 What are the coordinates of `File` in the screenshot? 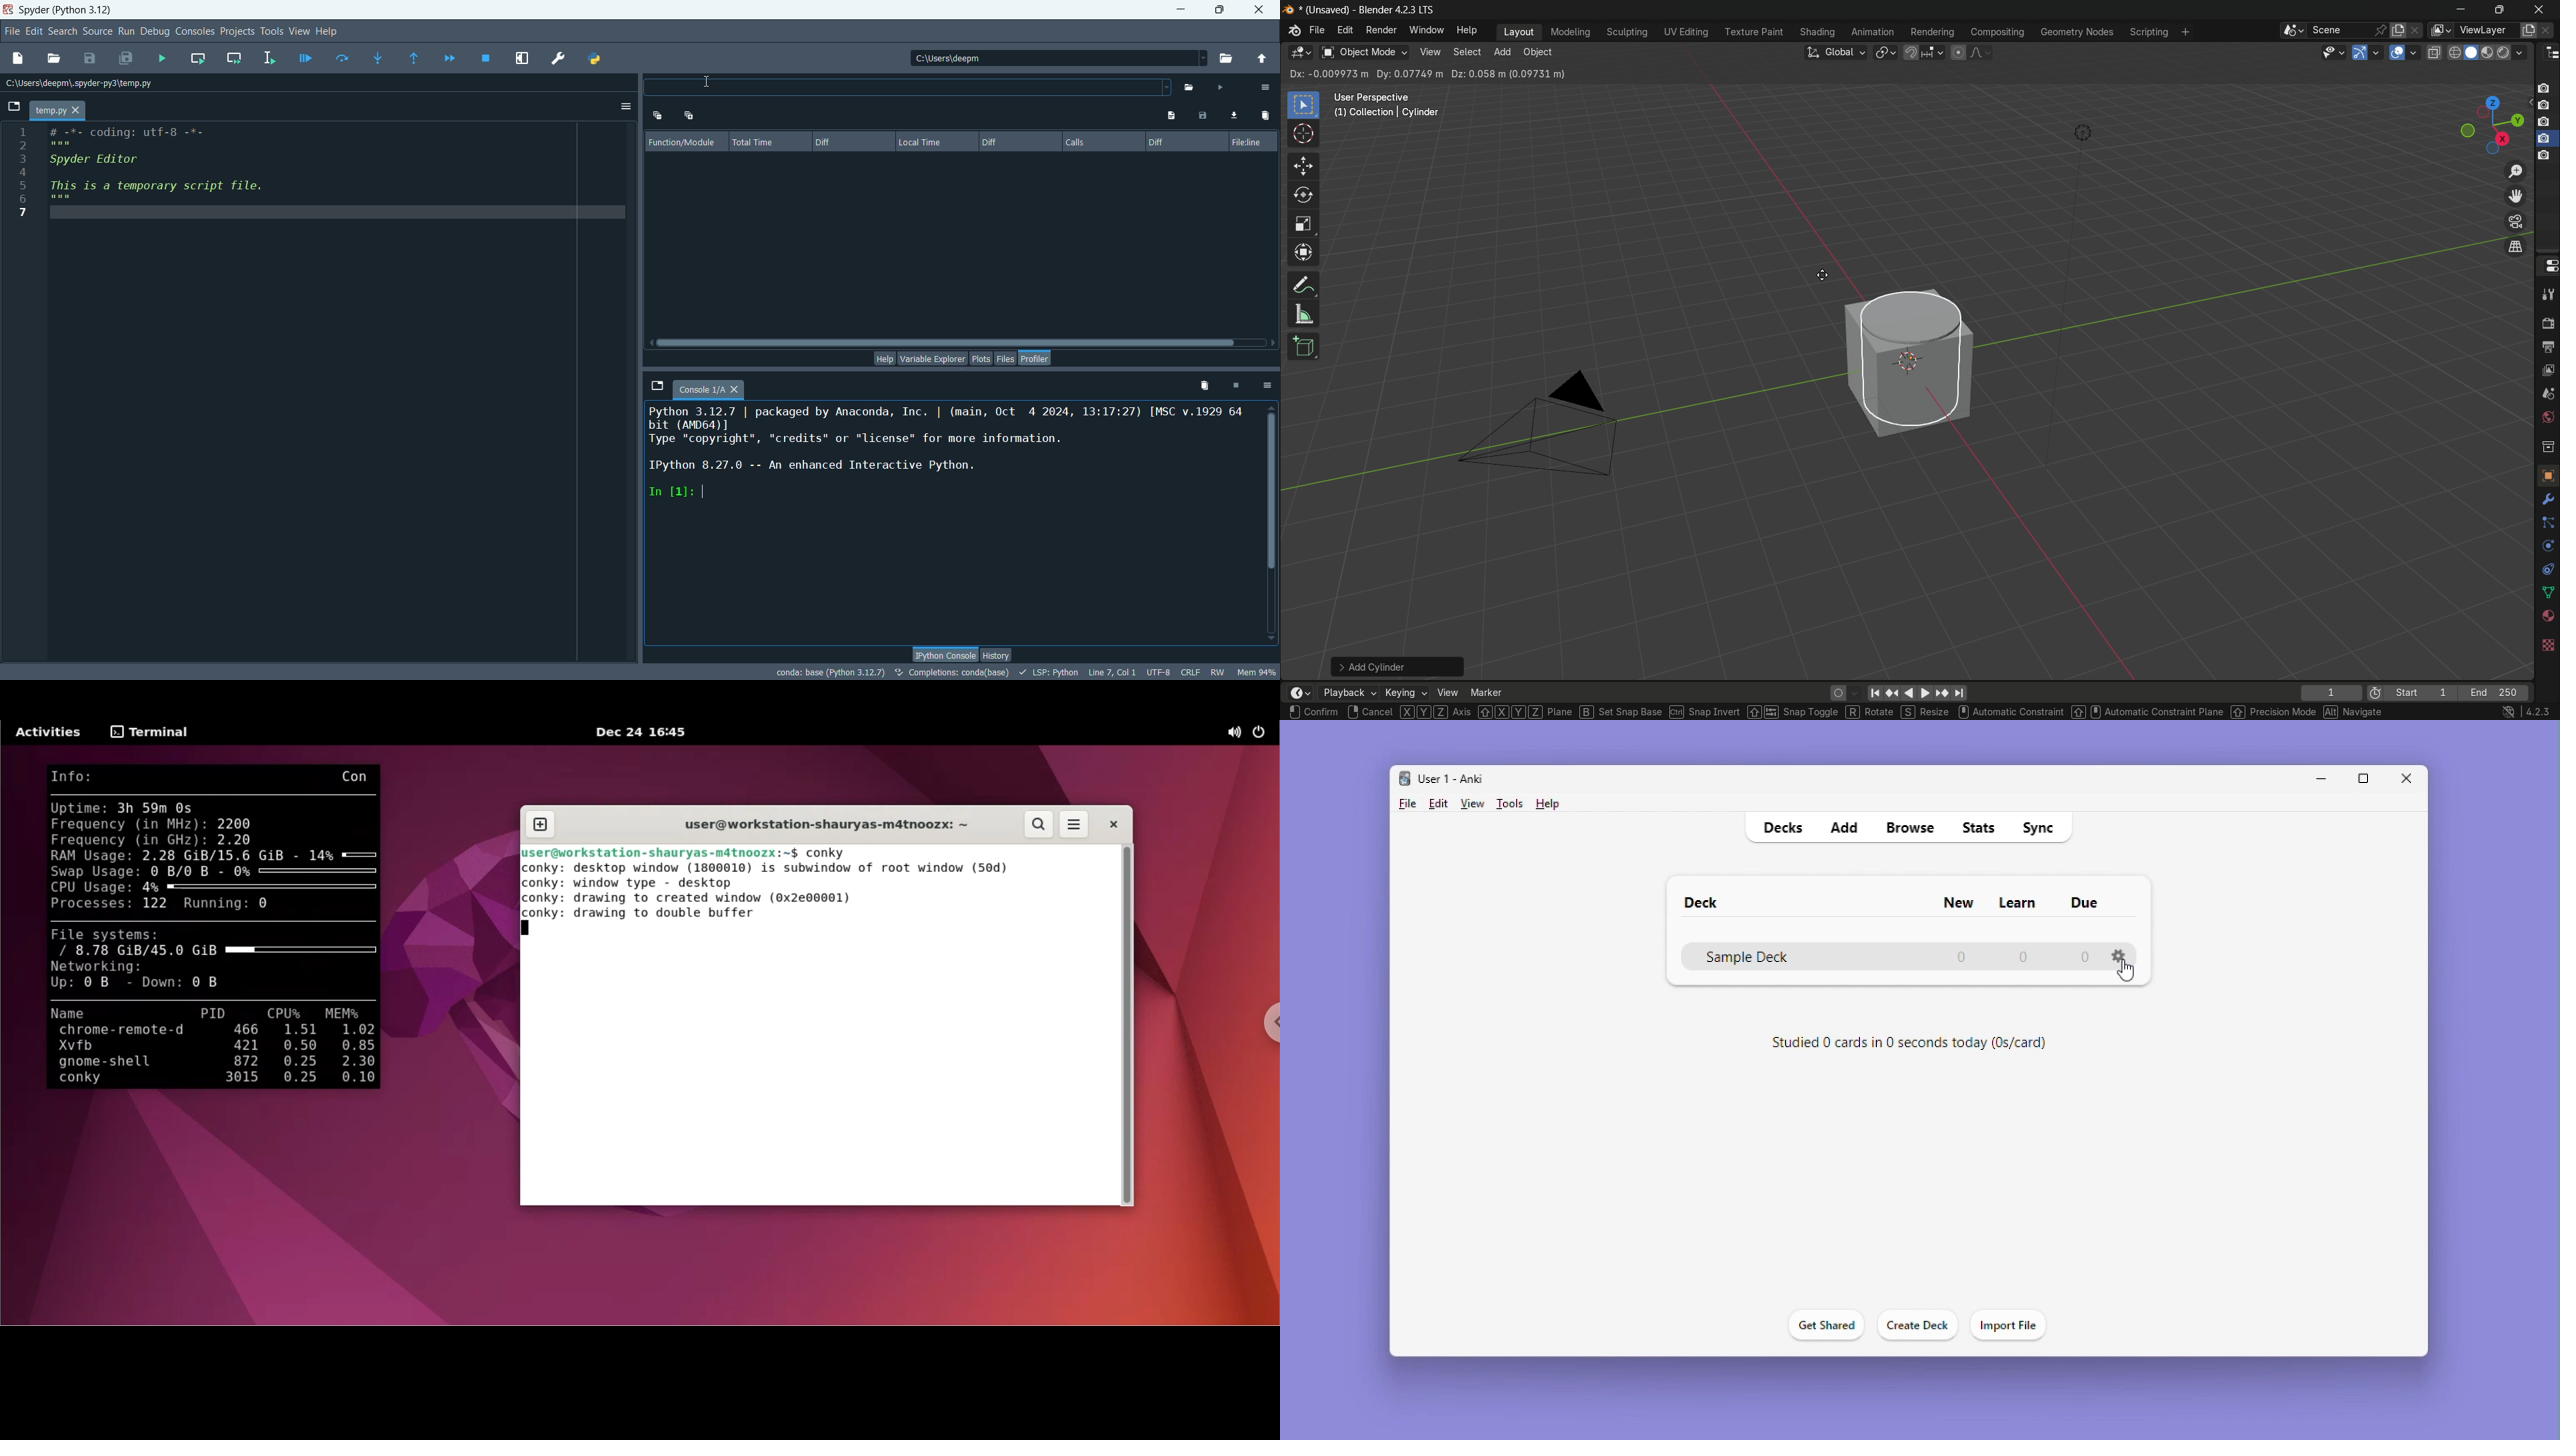 It's located at (1407, 804).